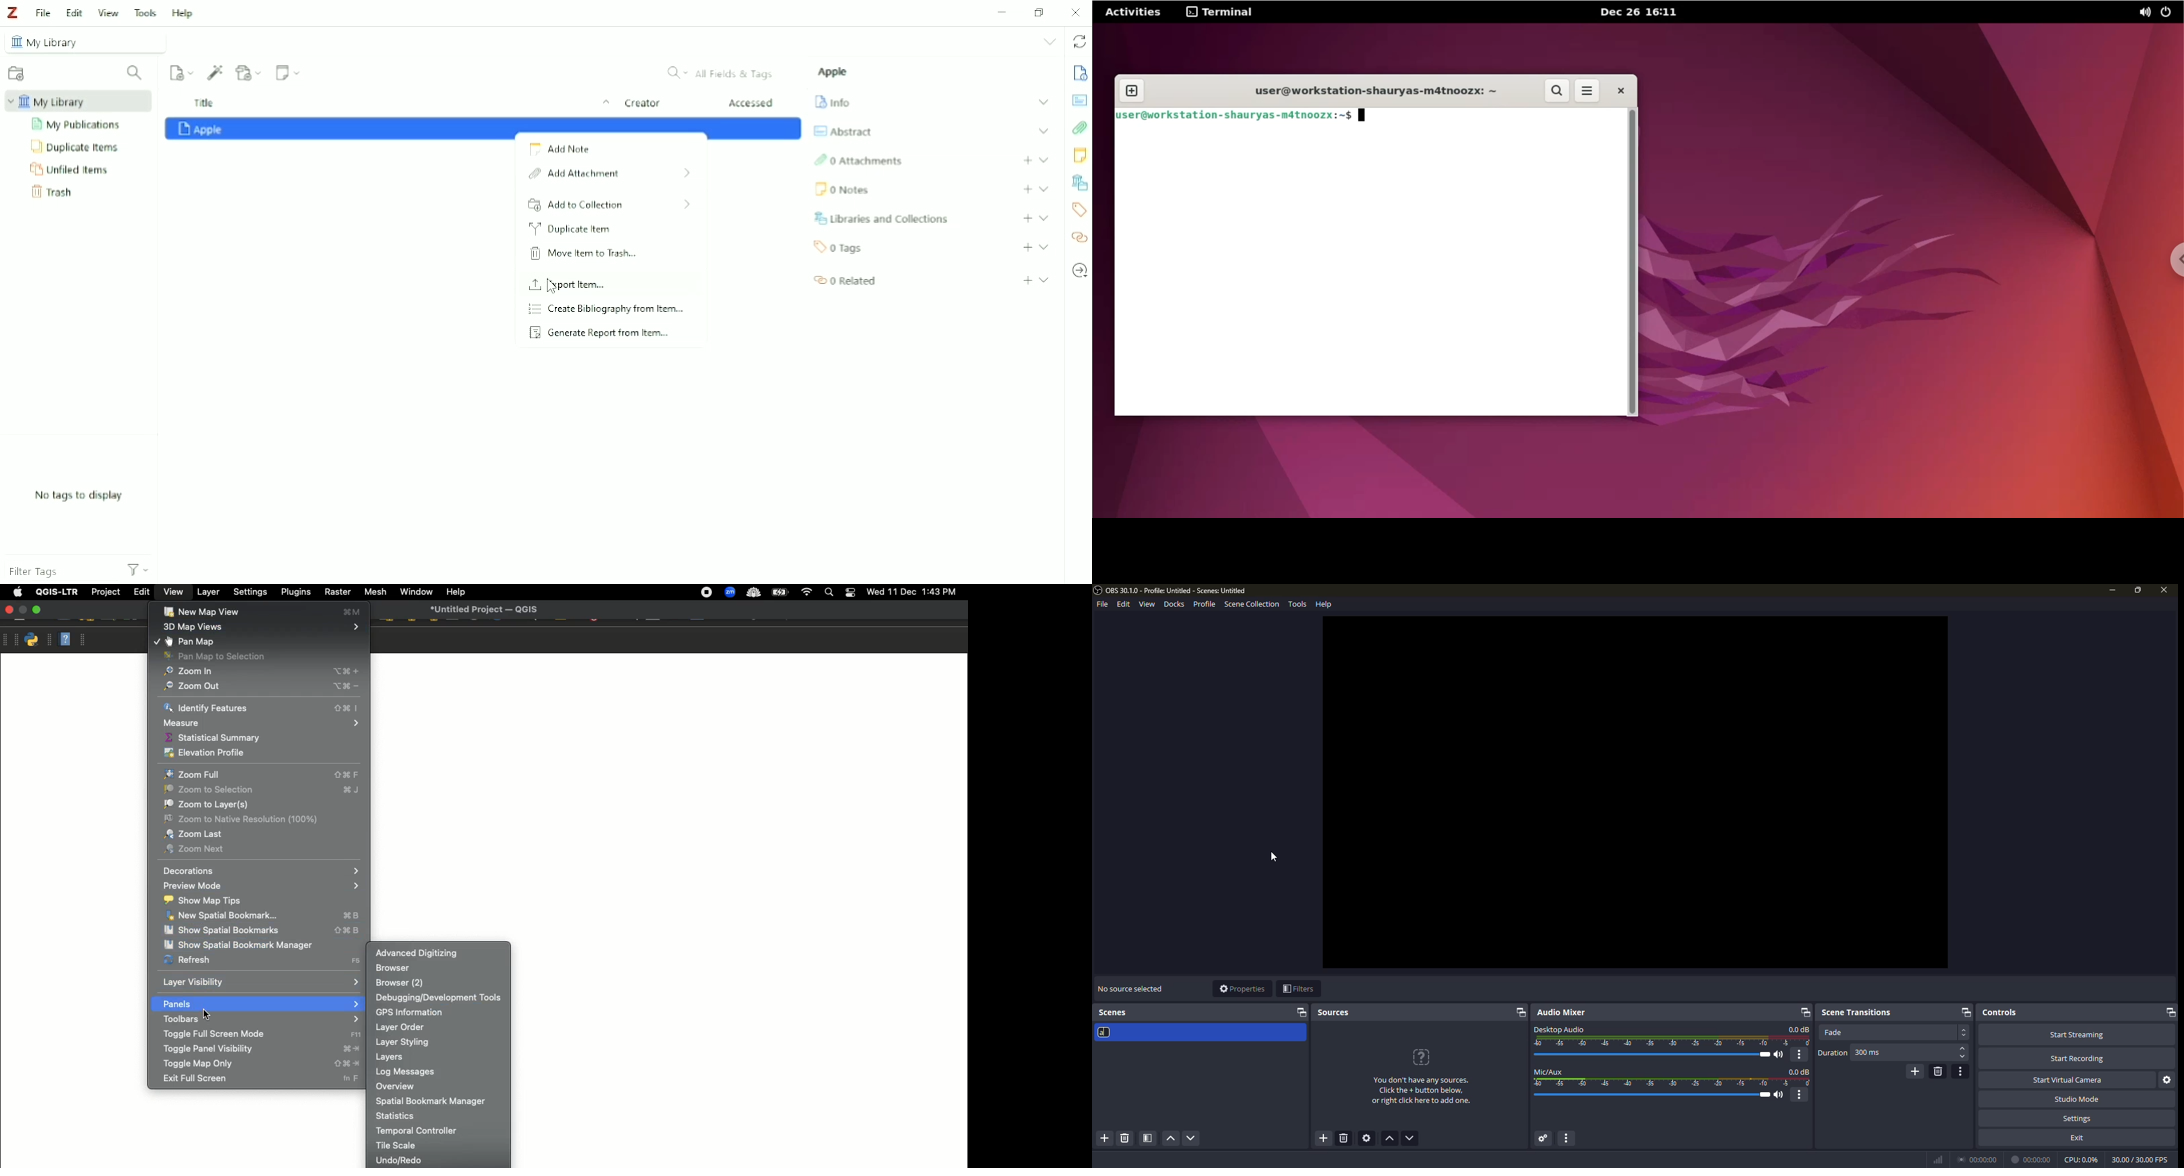 Image resolution: width=2184 pixels, height=1176 pixels. Describe the element at coordinates (59, 573) in the screenshot. I see `Filter Tags` at that location.